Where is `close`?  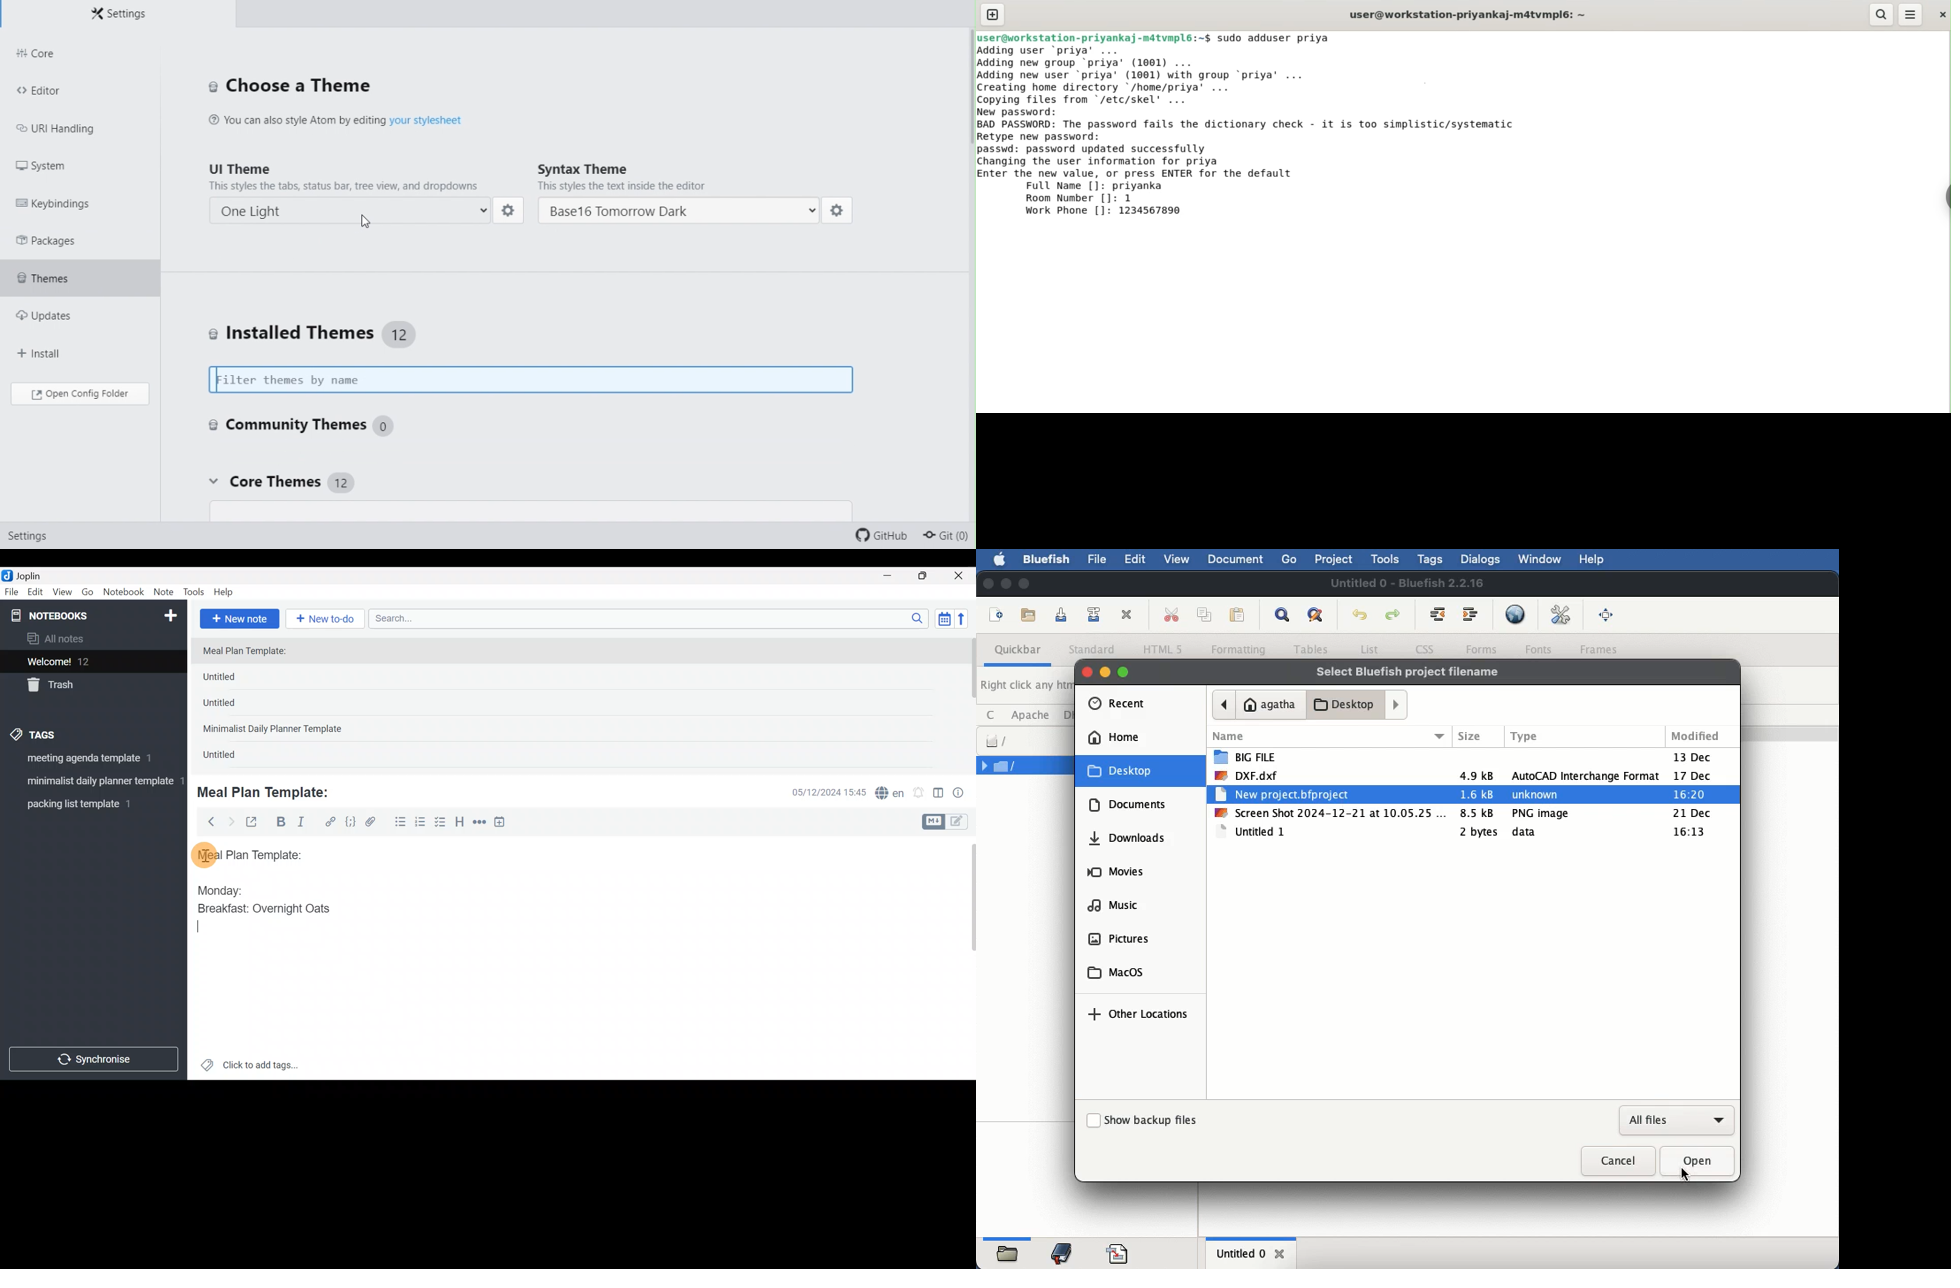
close is located at coordinates (988, 583).